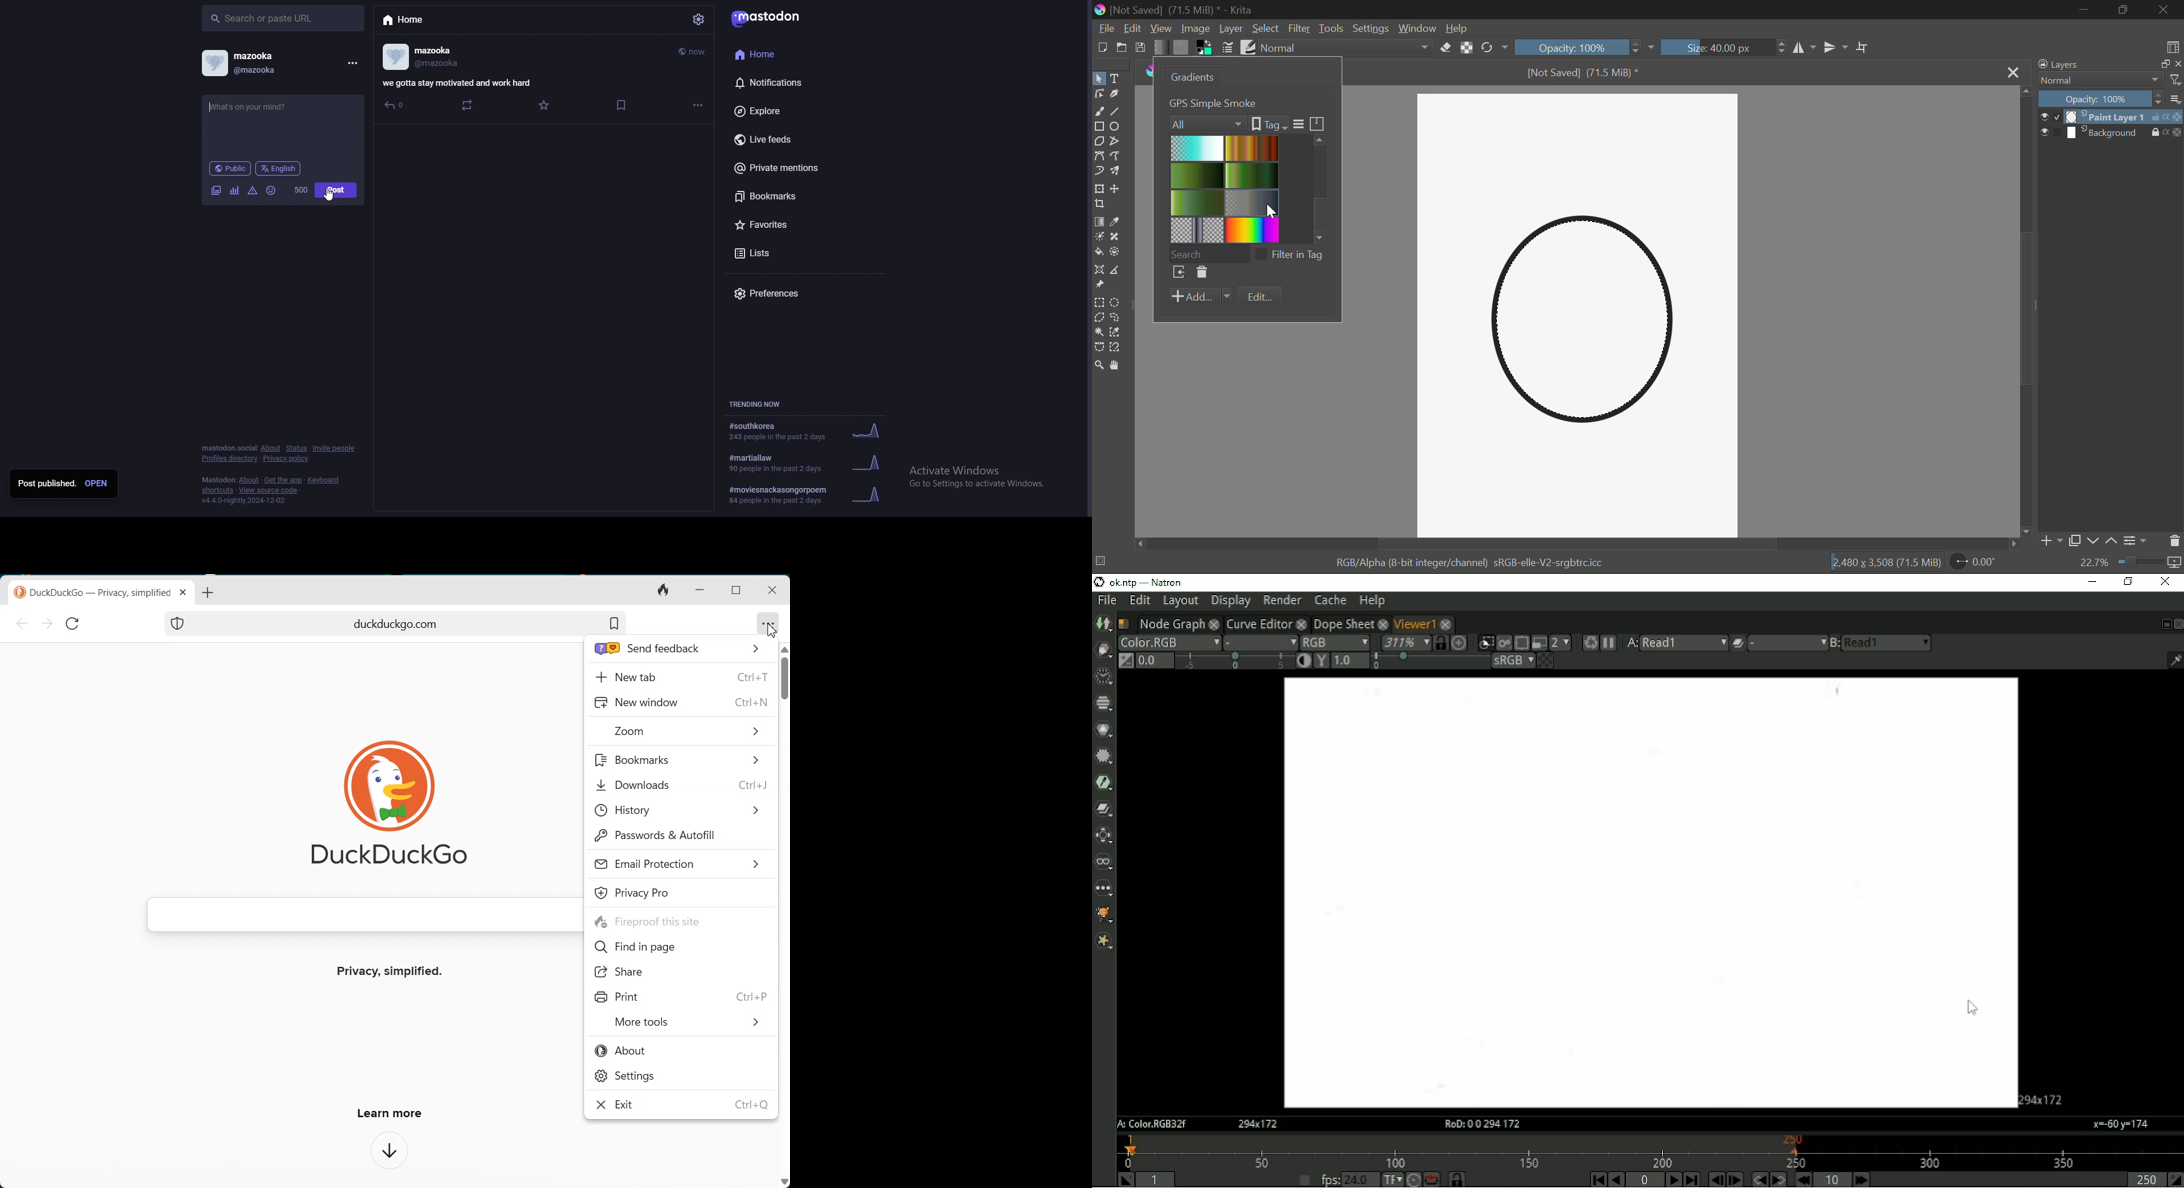 Image resolution: width=2184 pixels, height=1204 pixels. What do you see at coordinates (614, 623) in the screenshot?
I see `Bookmark` at bounding box center [614, 623].